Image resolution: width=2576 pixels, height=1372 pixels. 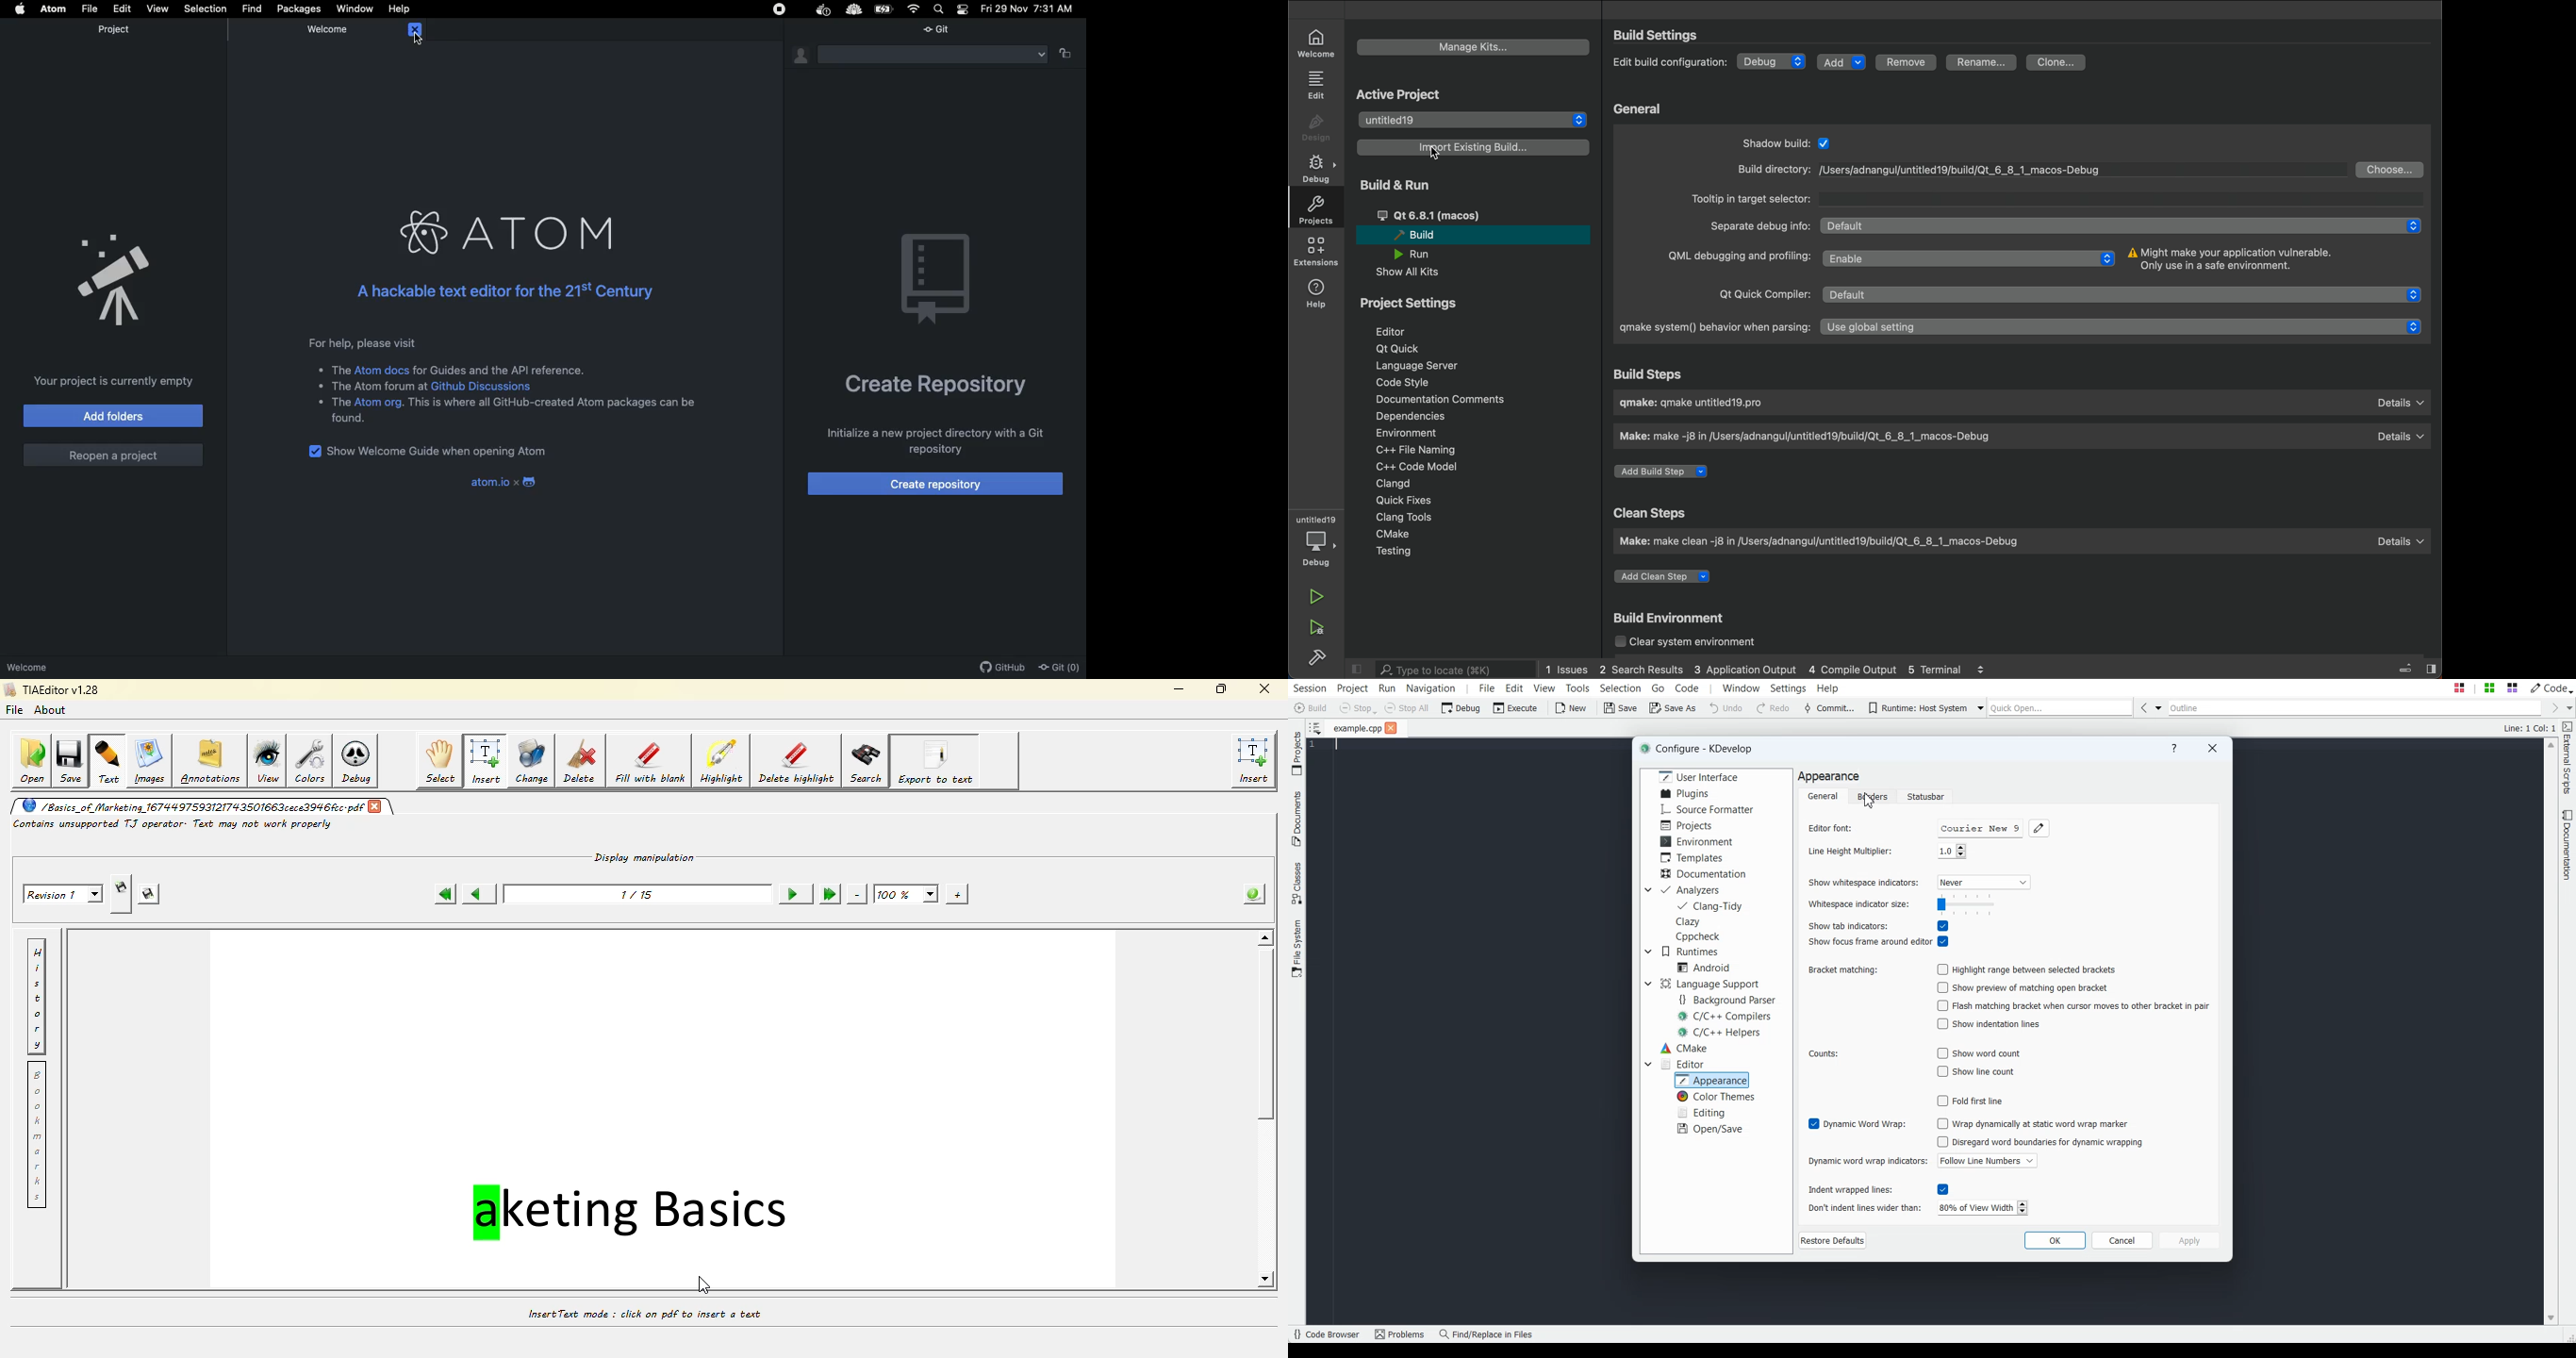 I want to click on qt quick, so click(x=1400, y=349).